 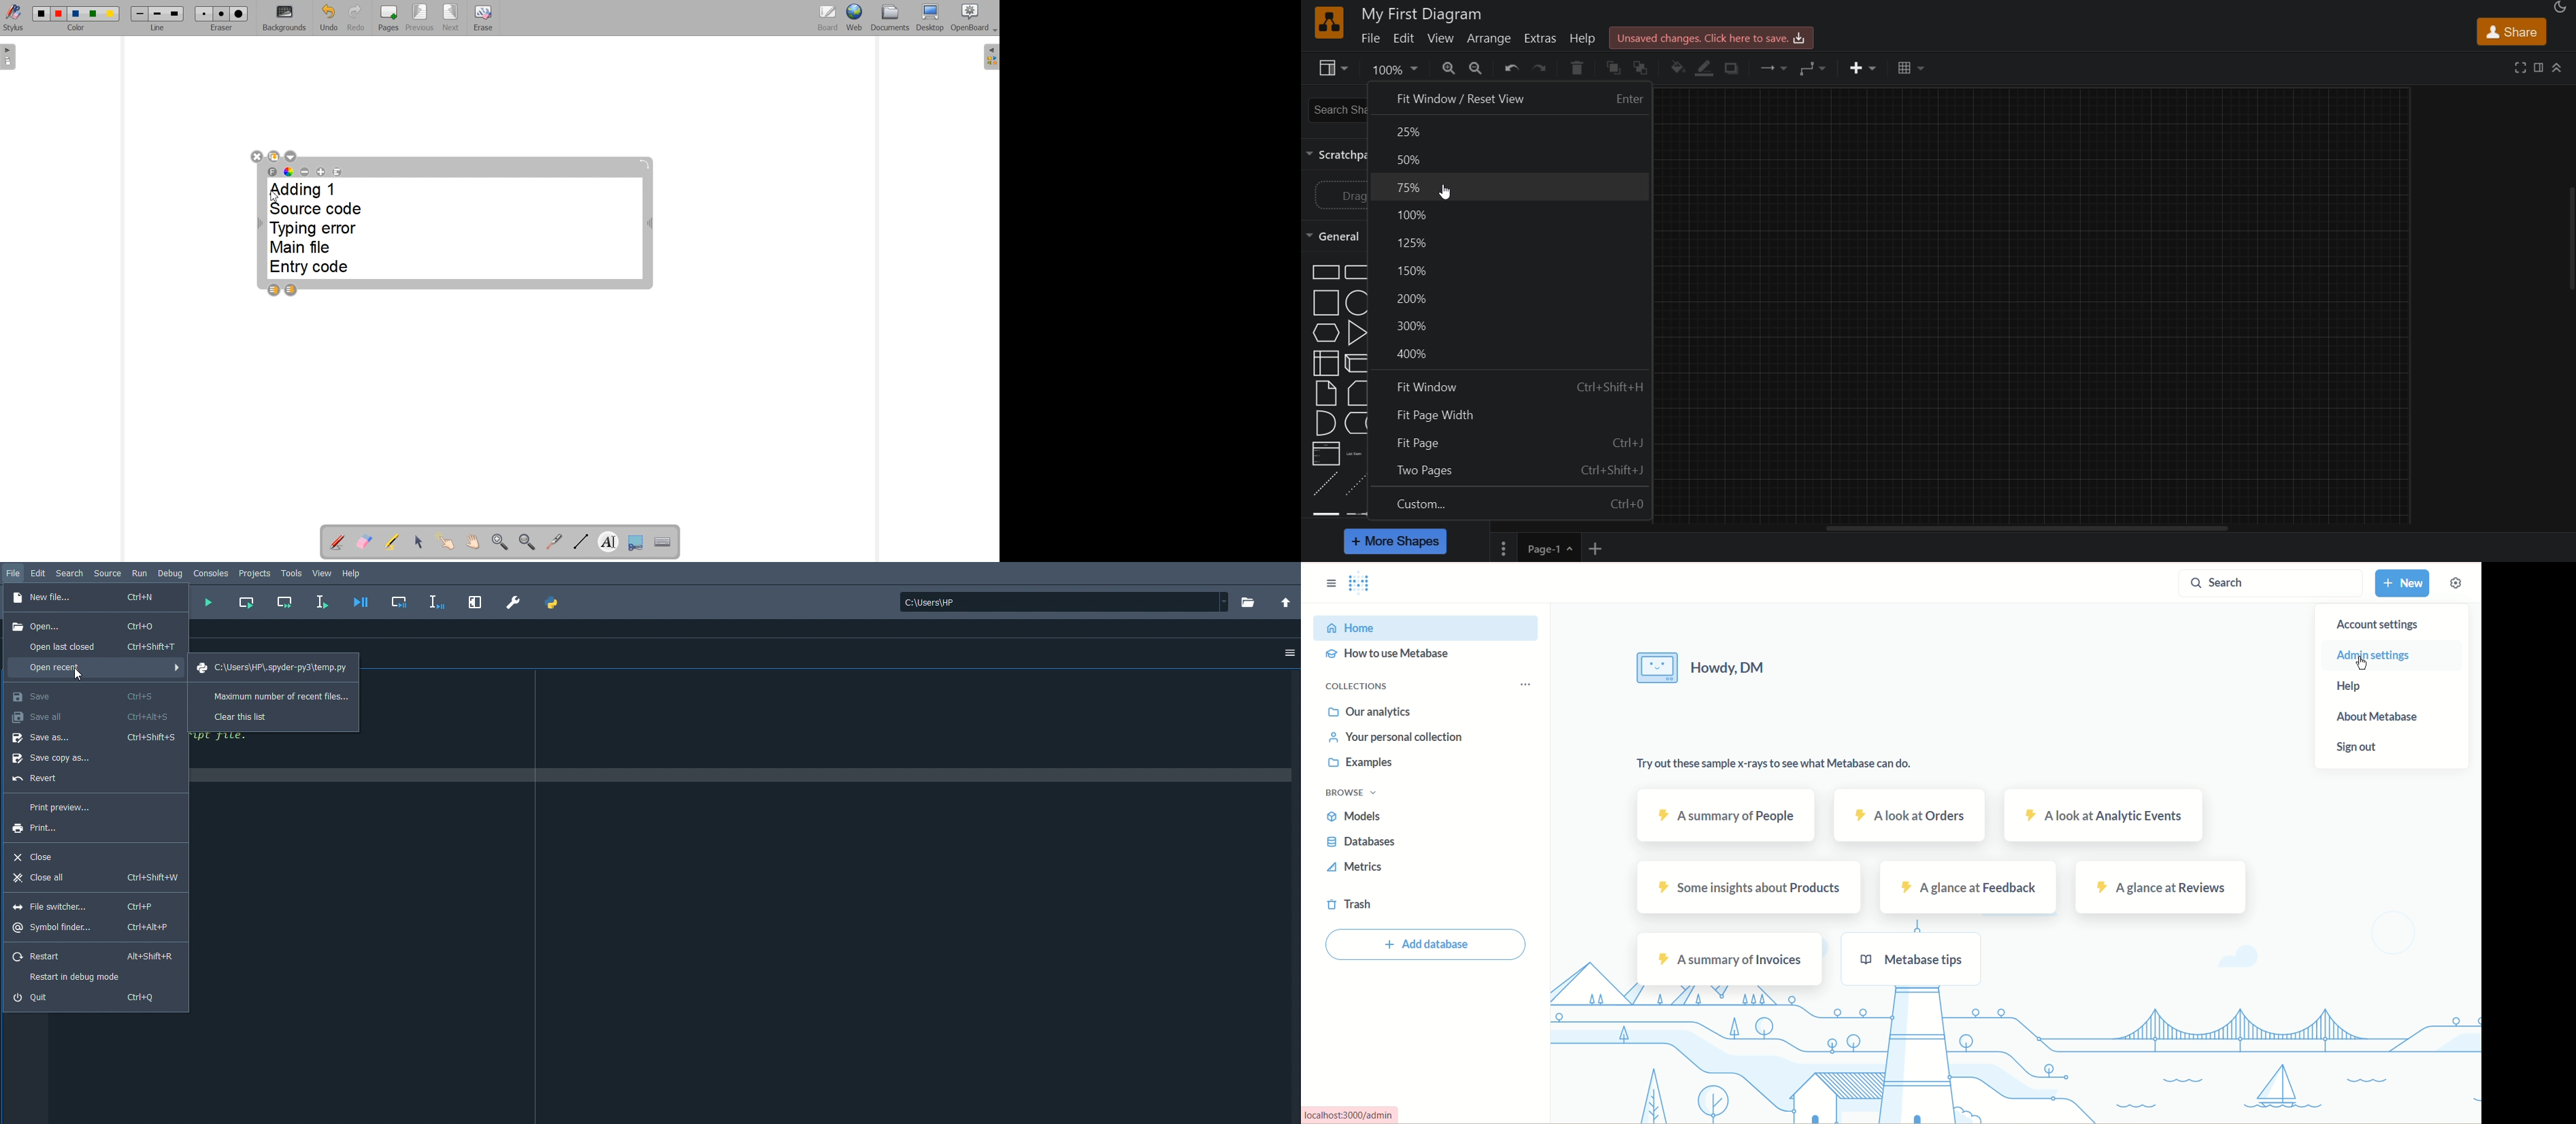 I want to click on Open last closed, so click(x=99, y=646).